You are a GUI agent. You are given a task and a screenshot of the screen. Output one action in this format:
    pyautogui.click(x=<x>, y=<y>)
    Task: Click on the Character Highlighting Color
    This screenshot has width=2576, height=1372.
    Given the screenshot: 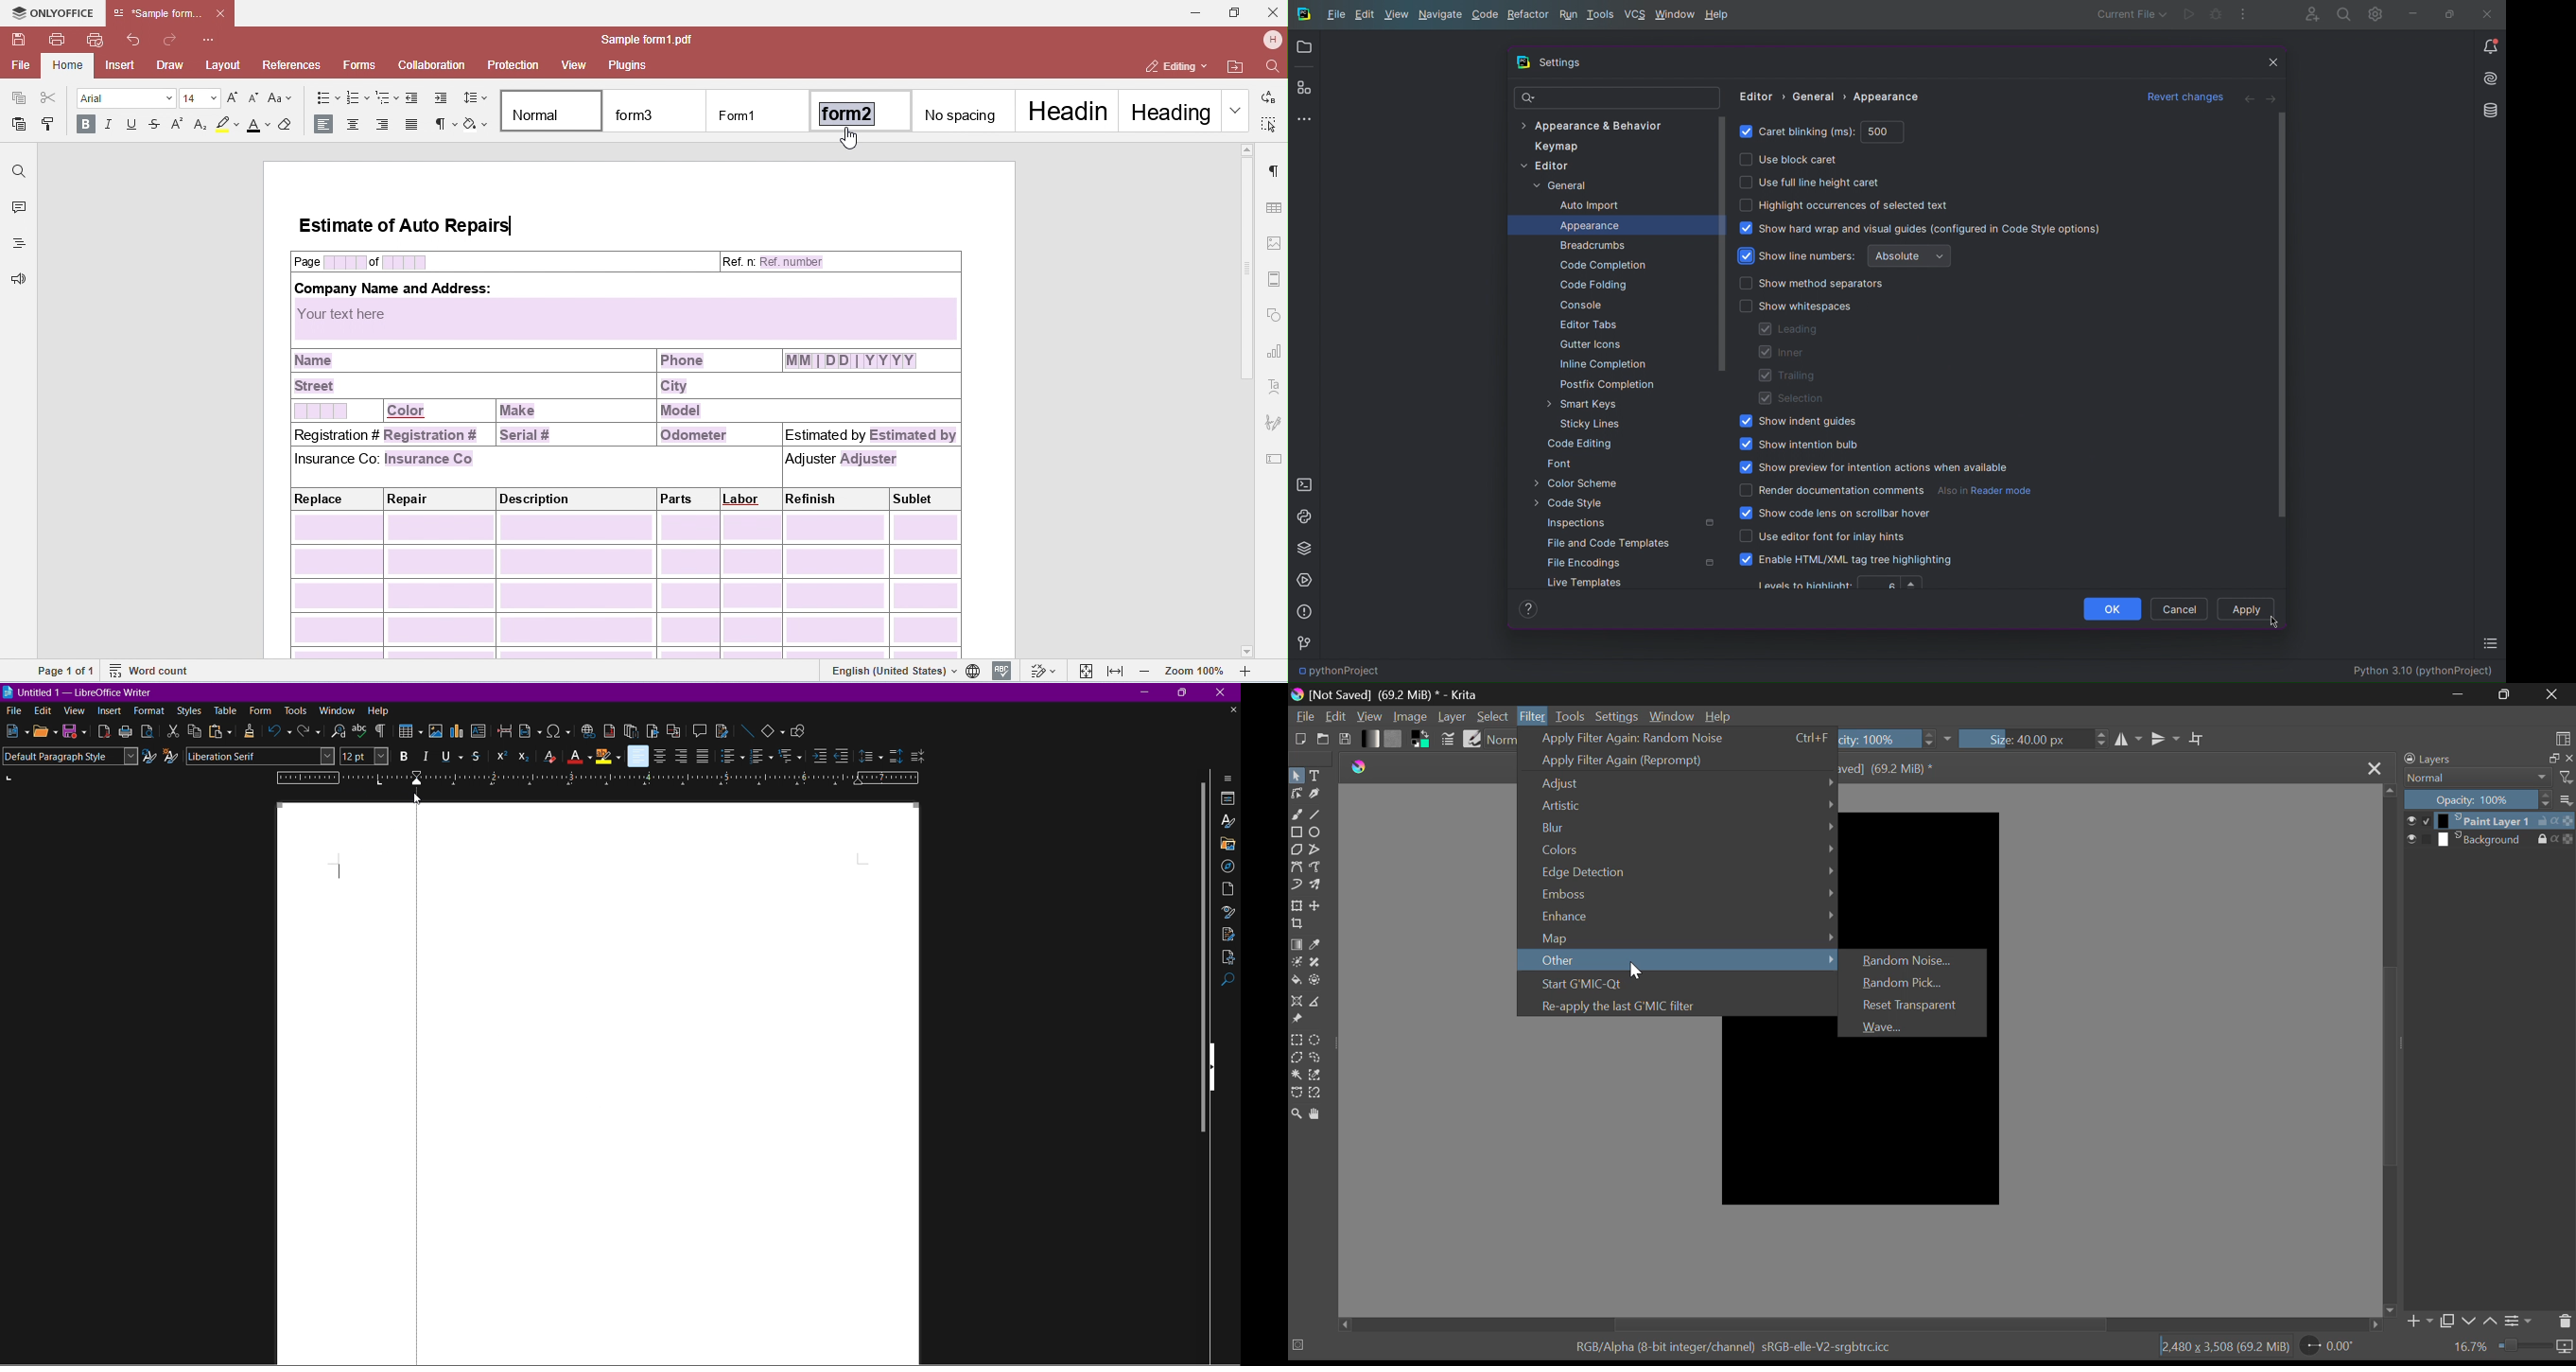 What is the action you would take?
    pyautogui.click(x=608, y=756)
    